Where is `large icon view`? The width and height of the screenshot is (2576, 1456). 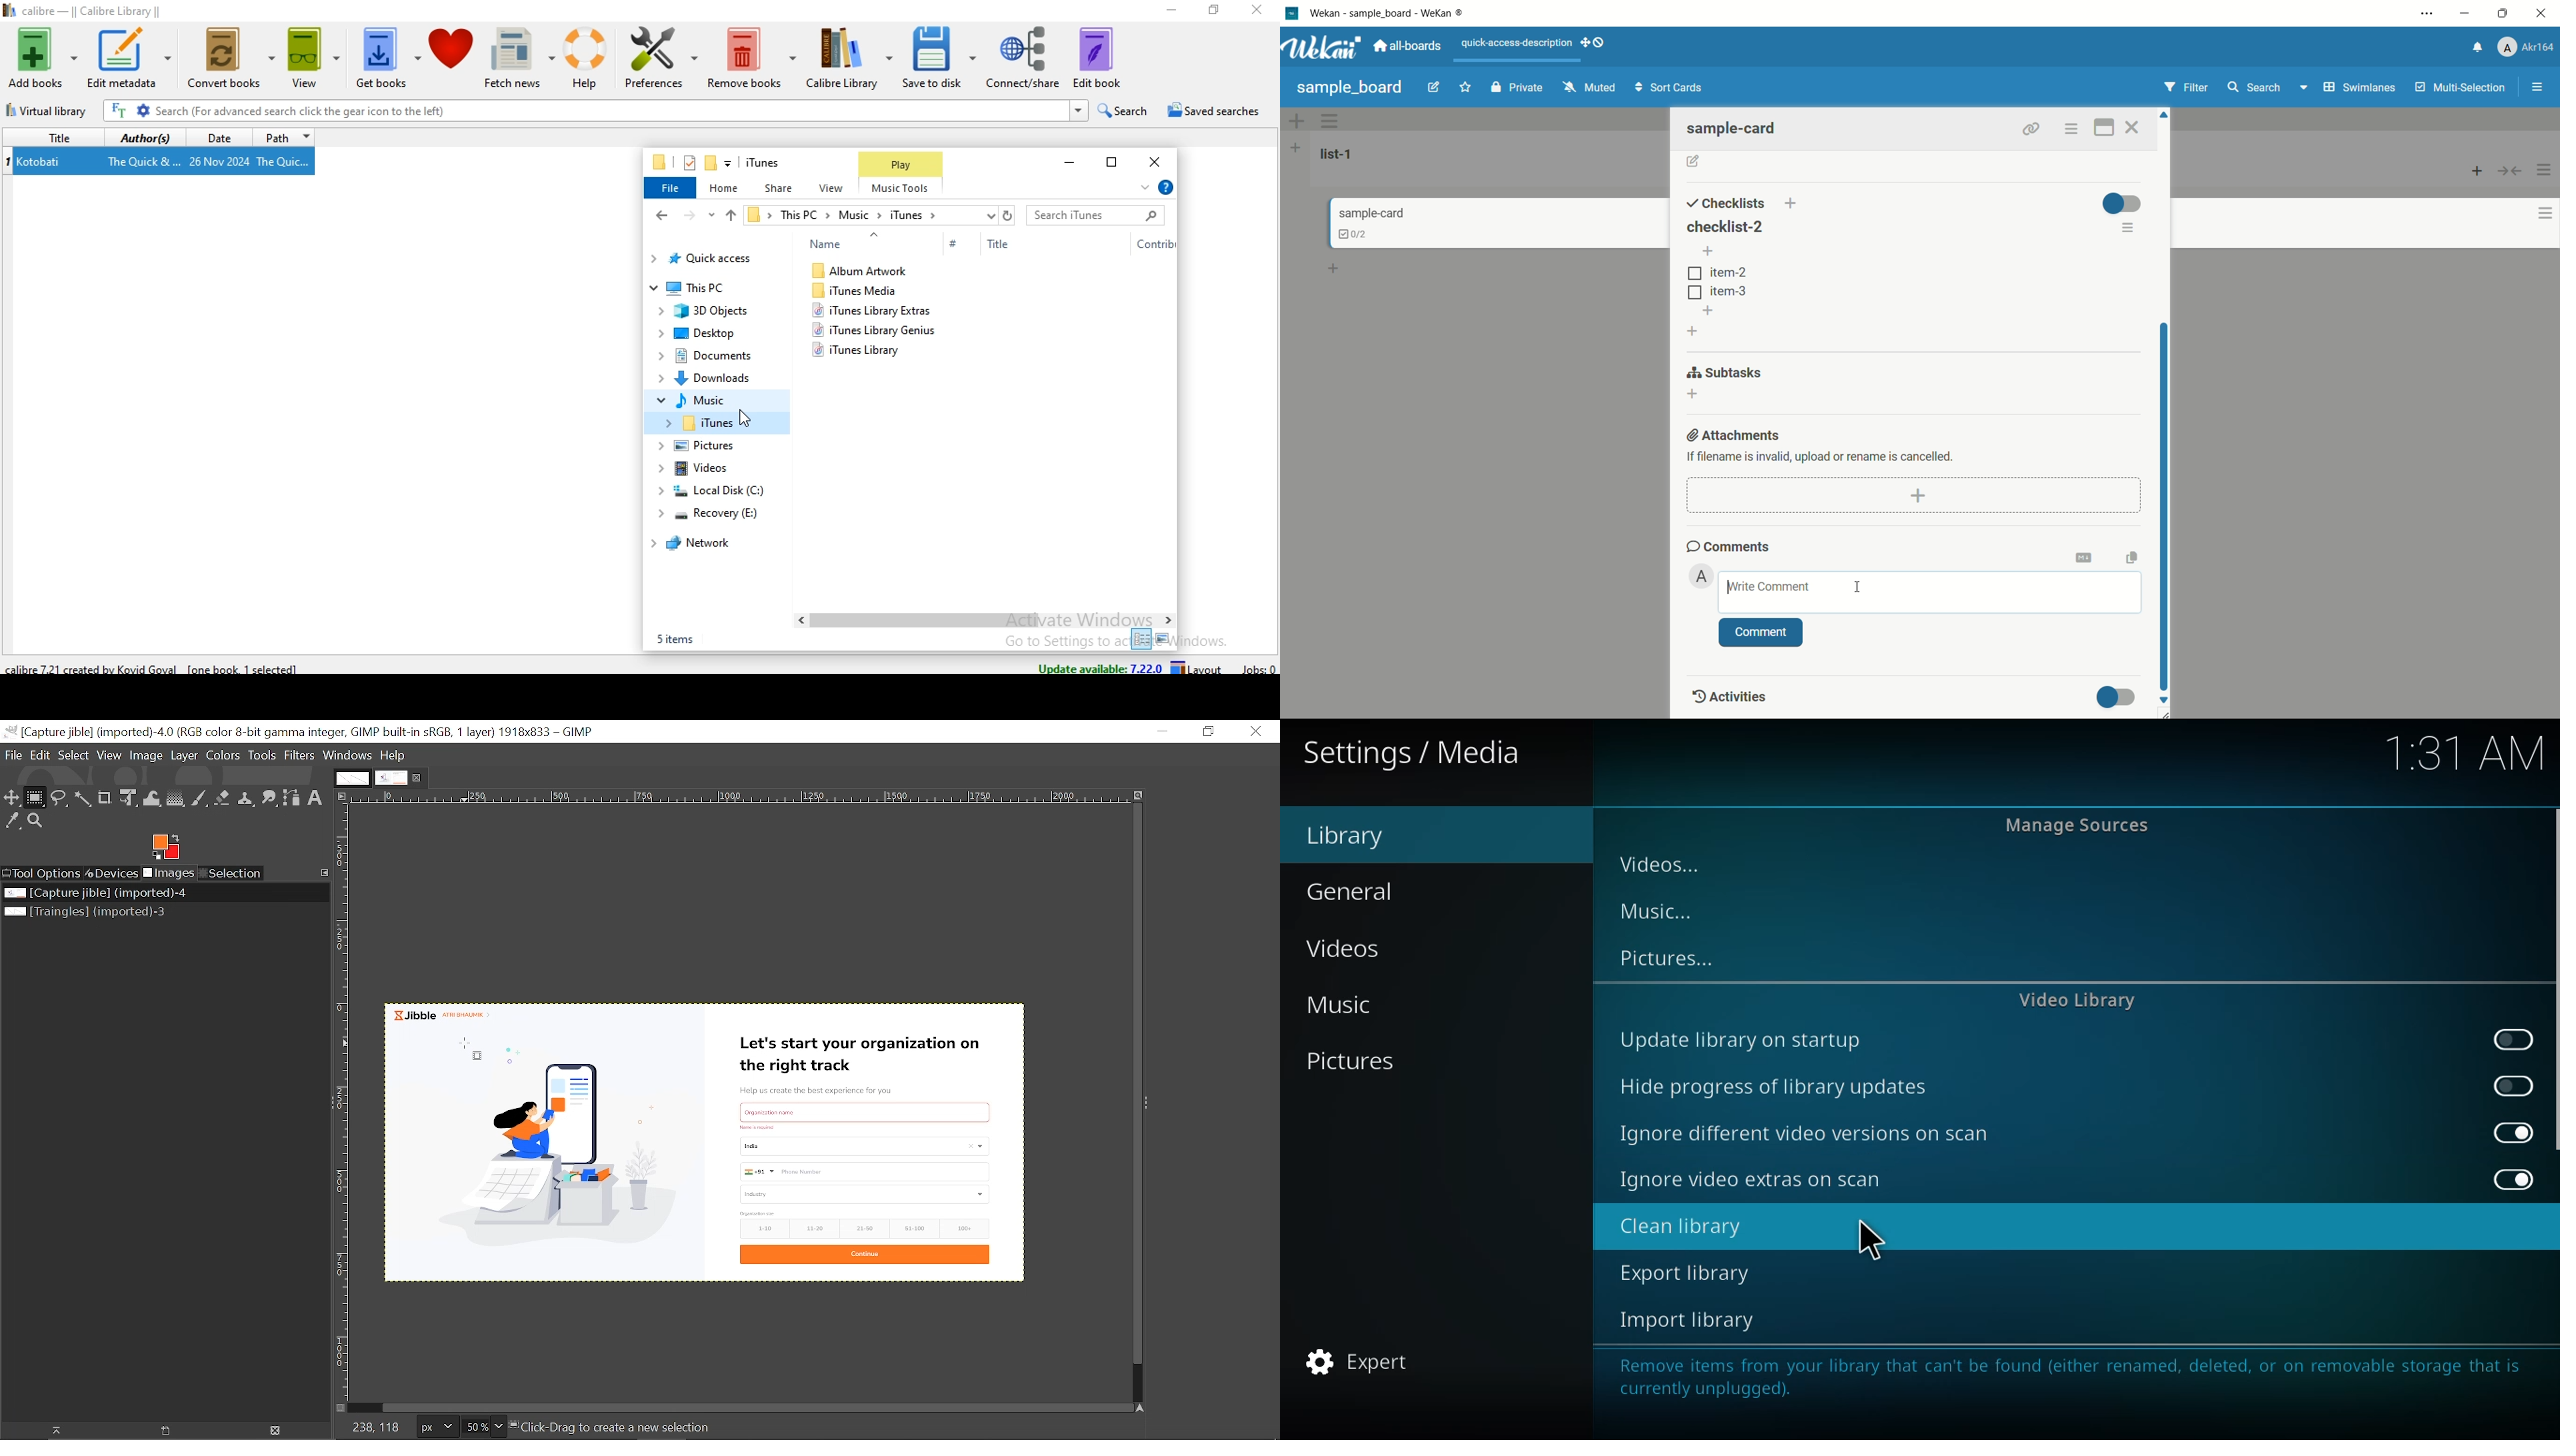 large icon view is located at coordinates (1164, 639).